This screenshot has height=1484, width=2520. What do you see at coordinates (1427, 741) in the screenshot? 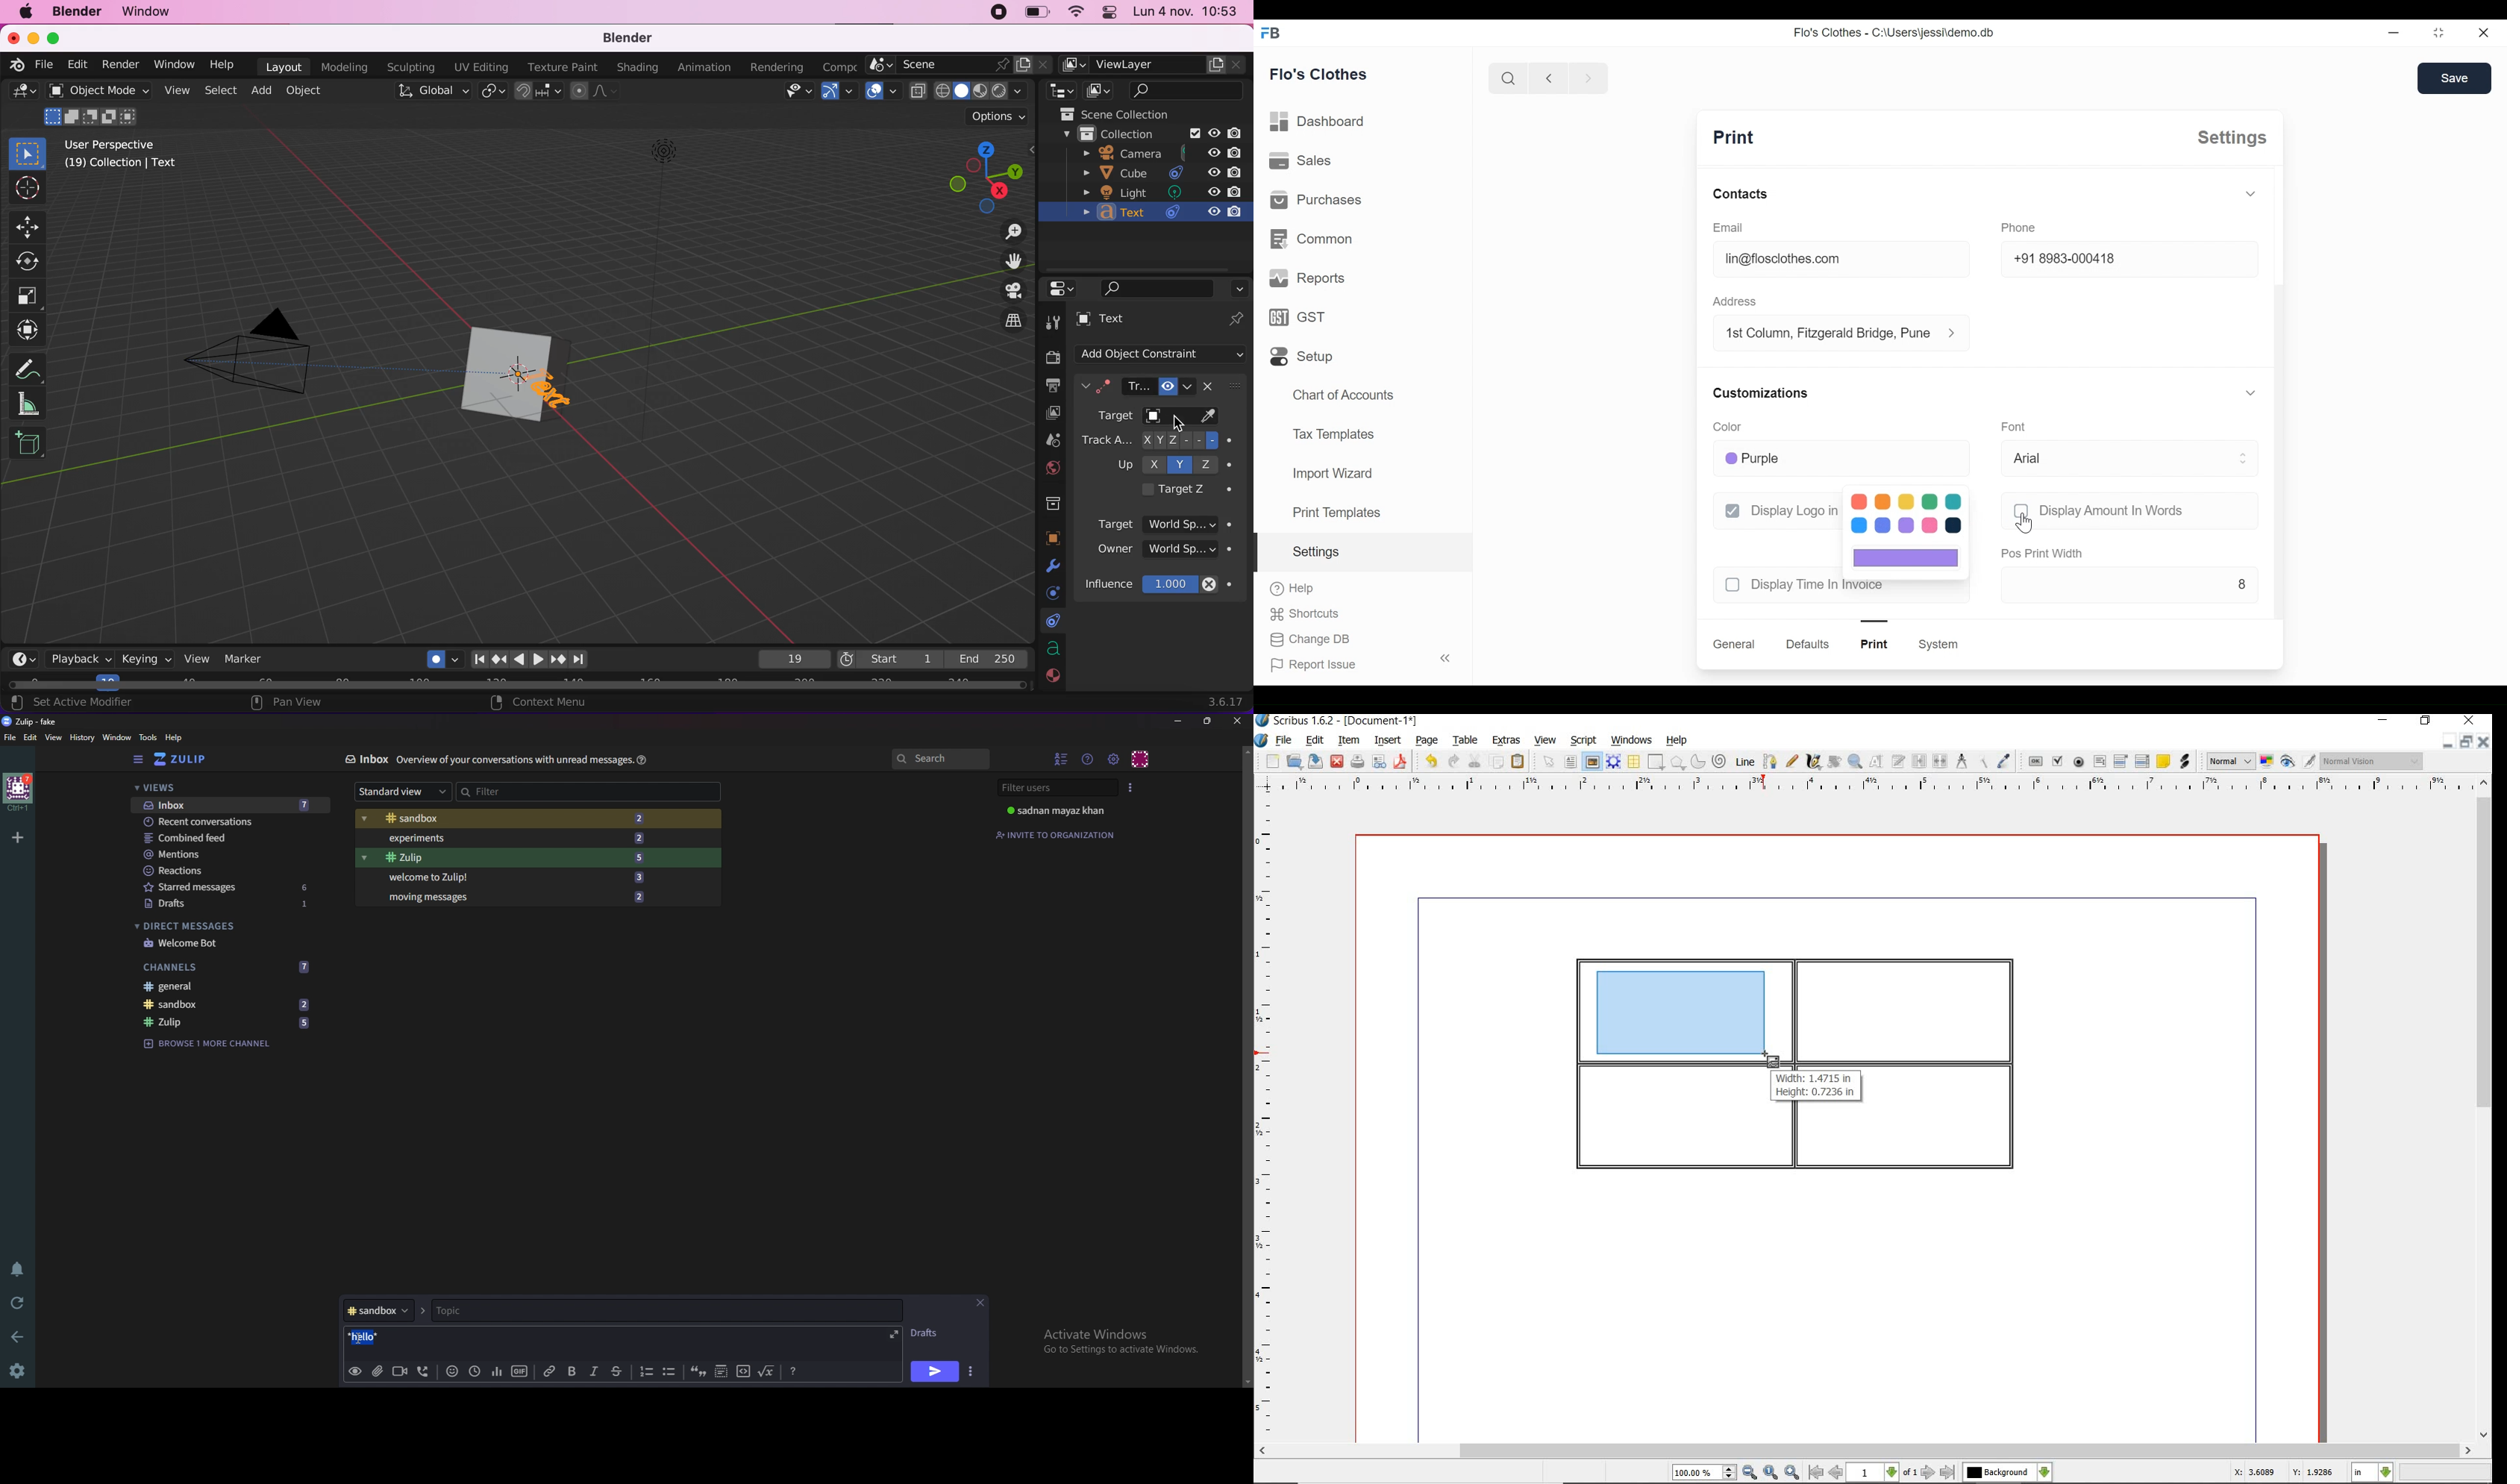
I see `page` at bounding box center [1427, 741].